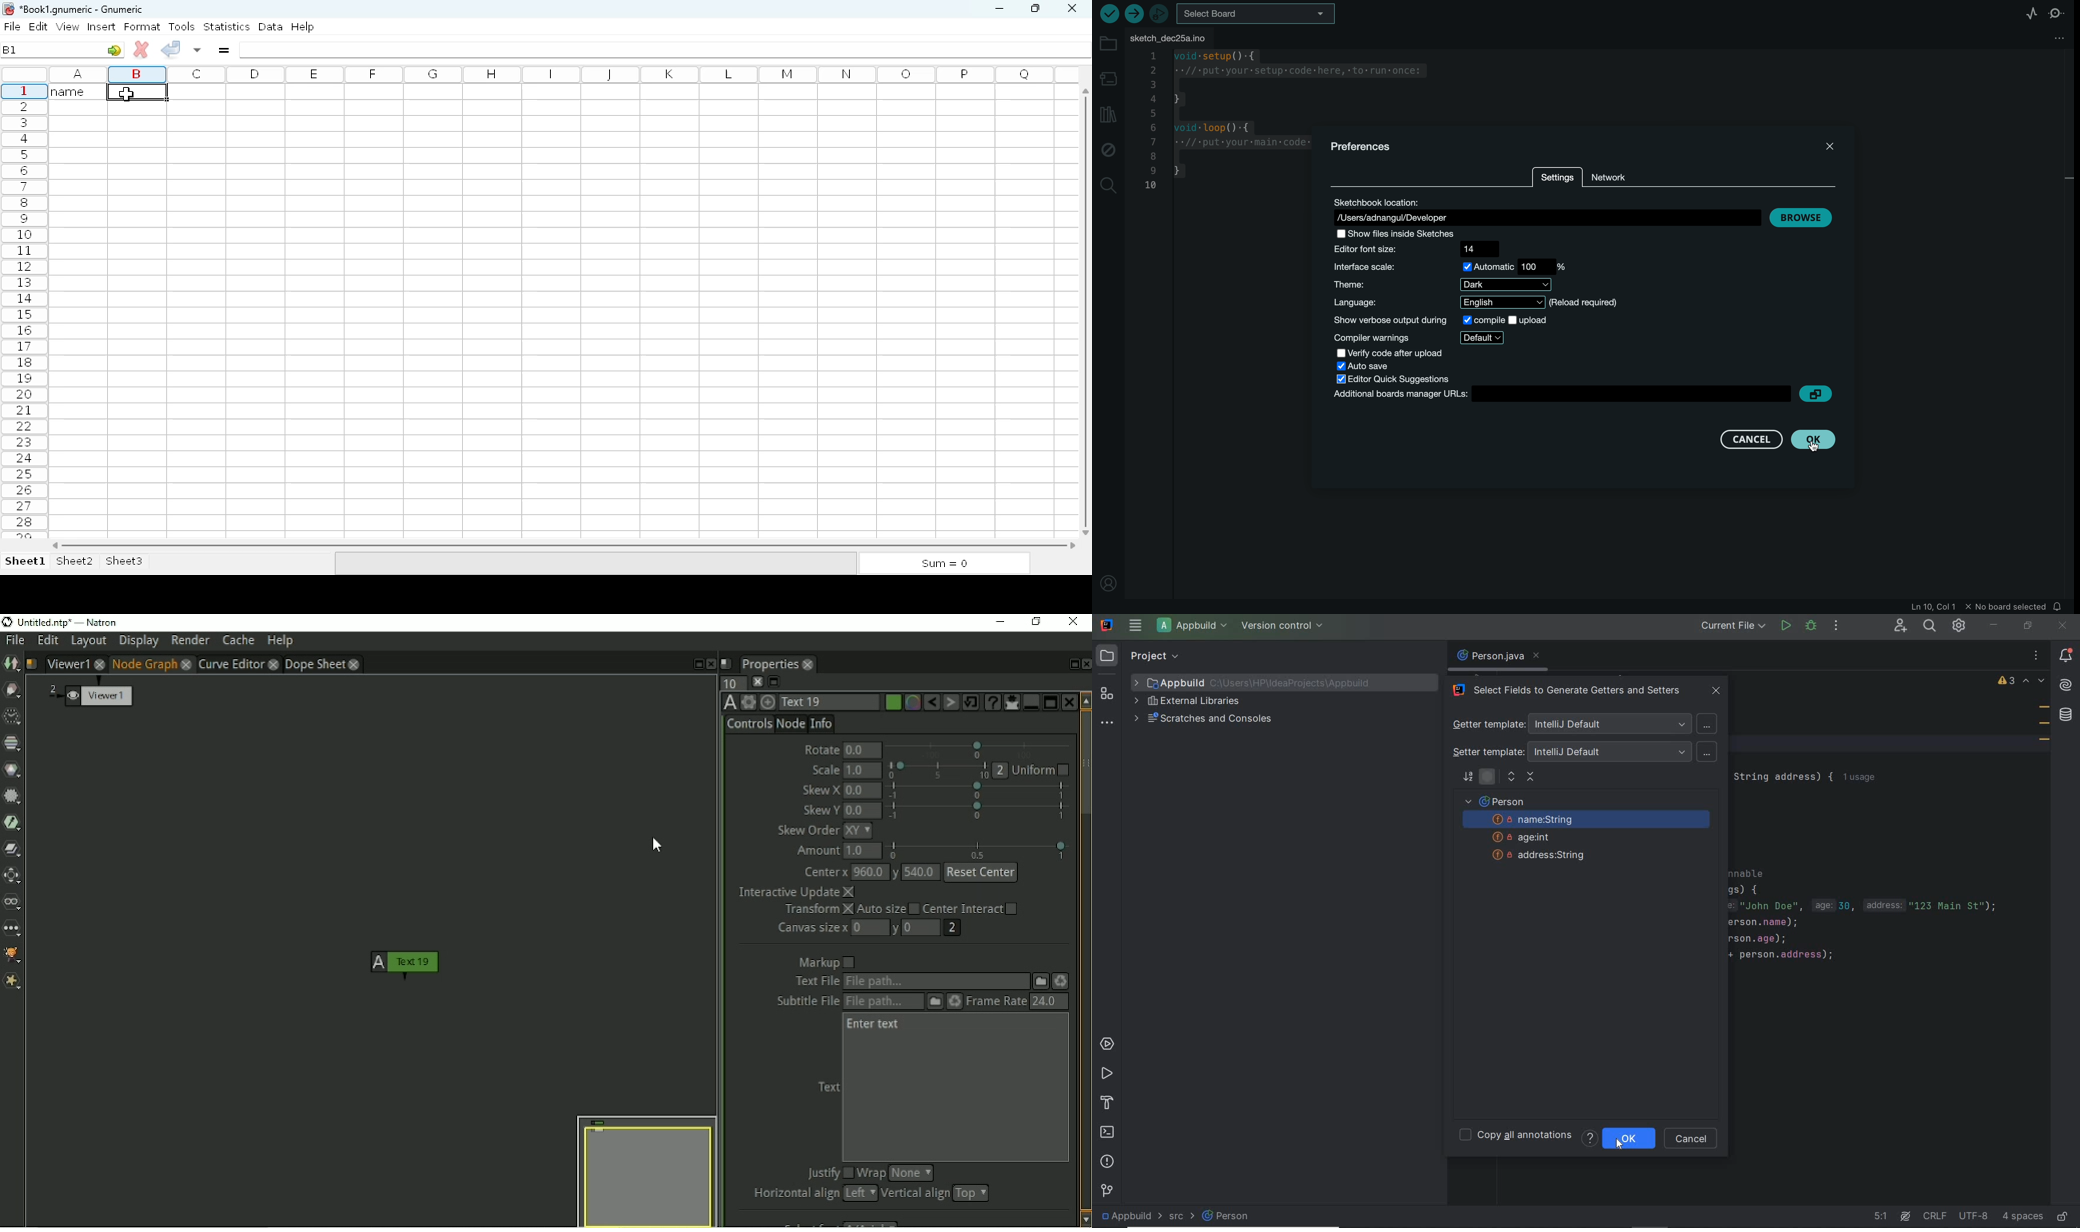 The image size is (2100, 1232). Describe the element at coordinates (1742, 438) in the screenshot. I see `cancel` at that location.